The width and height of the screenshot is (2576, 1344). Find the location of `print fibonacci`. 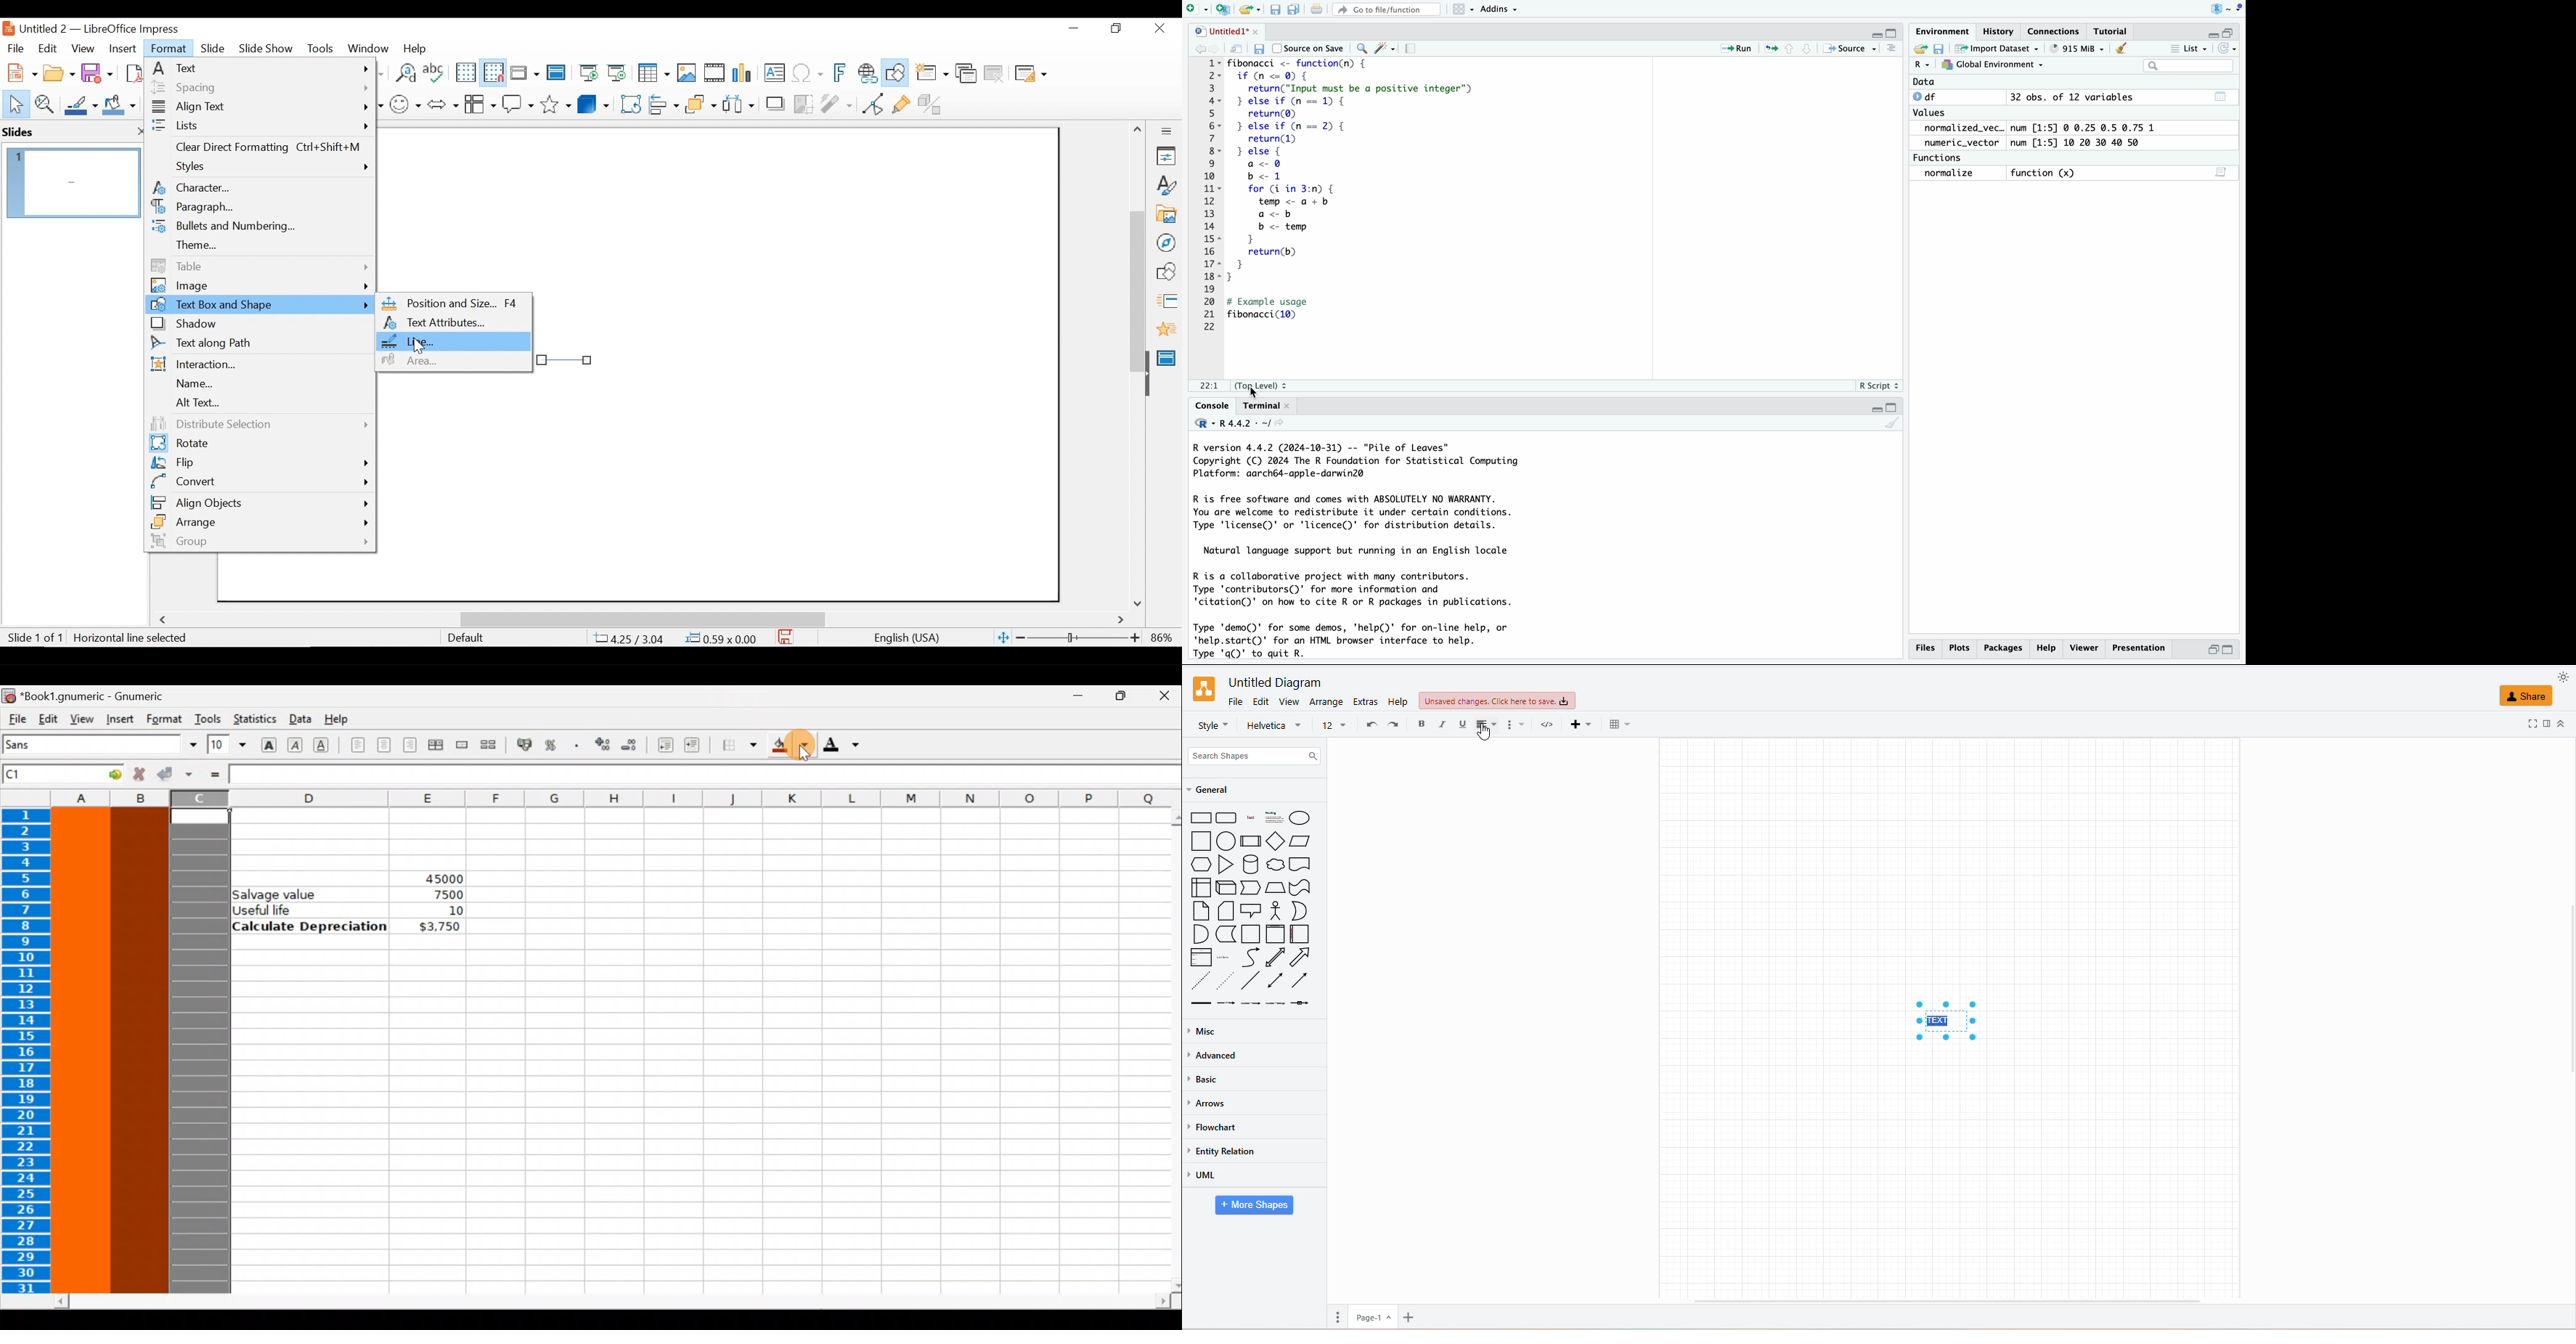

print fibonacci is located at coordinates (1281, 310).